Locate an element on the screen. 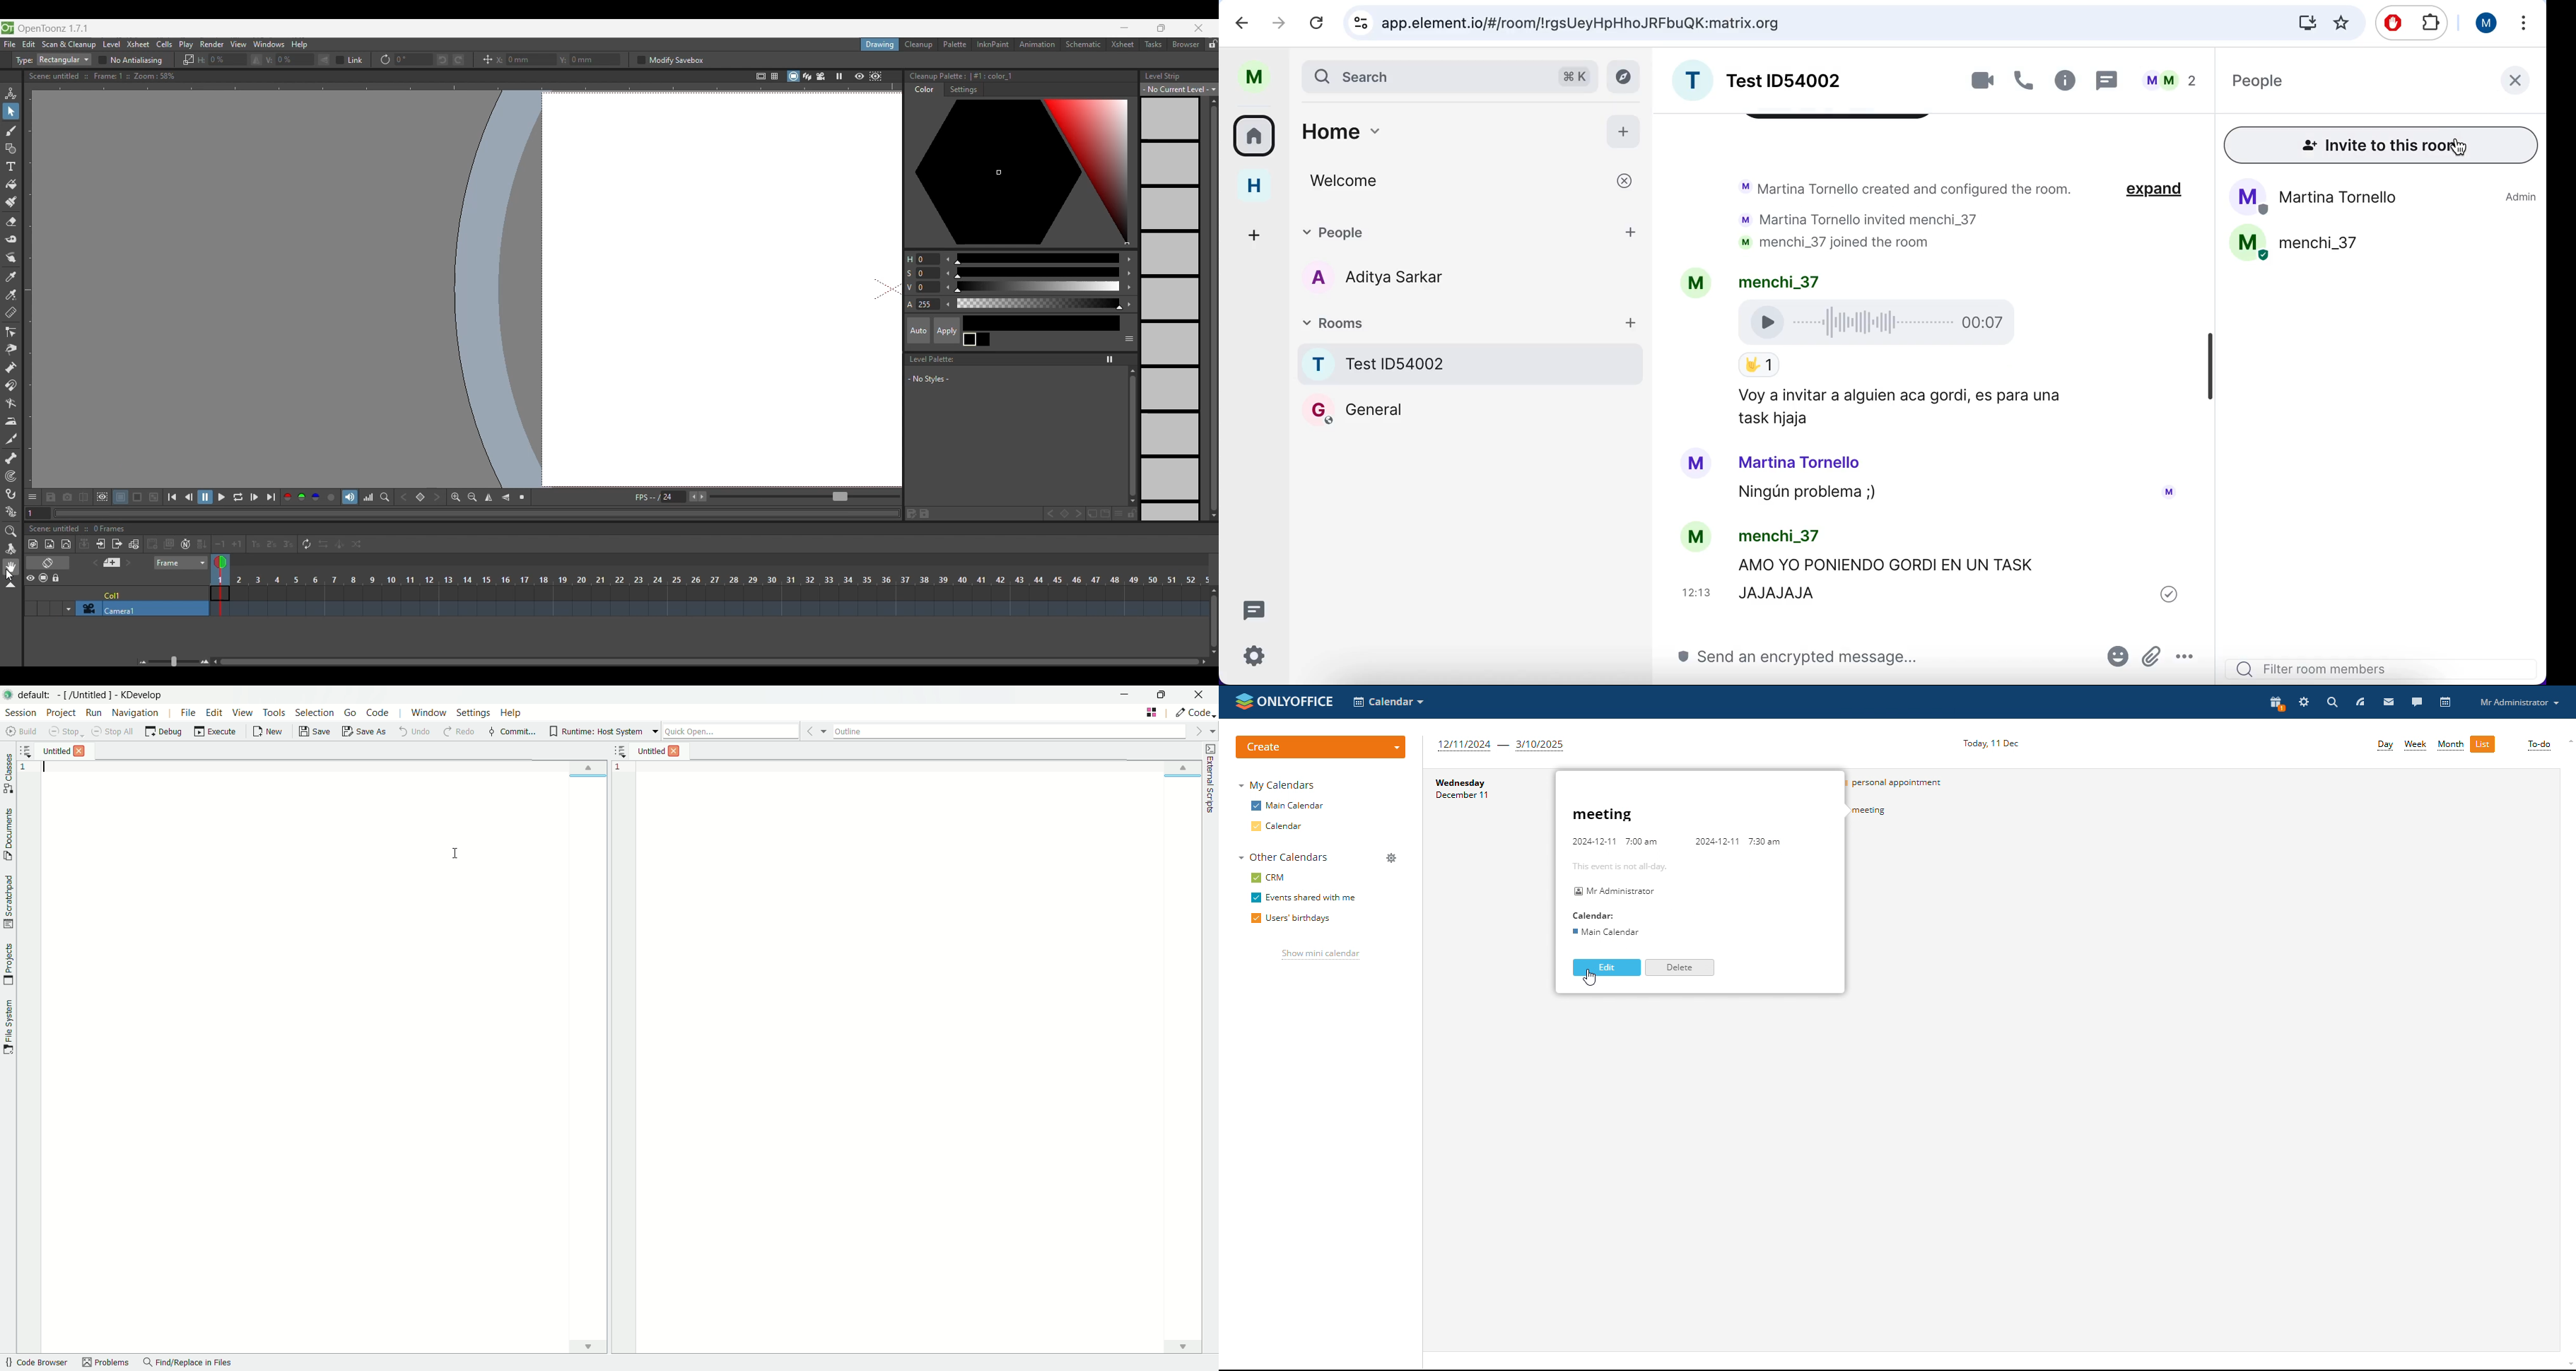 Image resolution: width=2576 pixels, height=1372 pixels. 12: 13 is located at coordinates (1696, 593).